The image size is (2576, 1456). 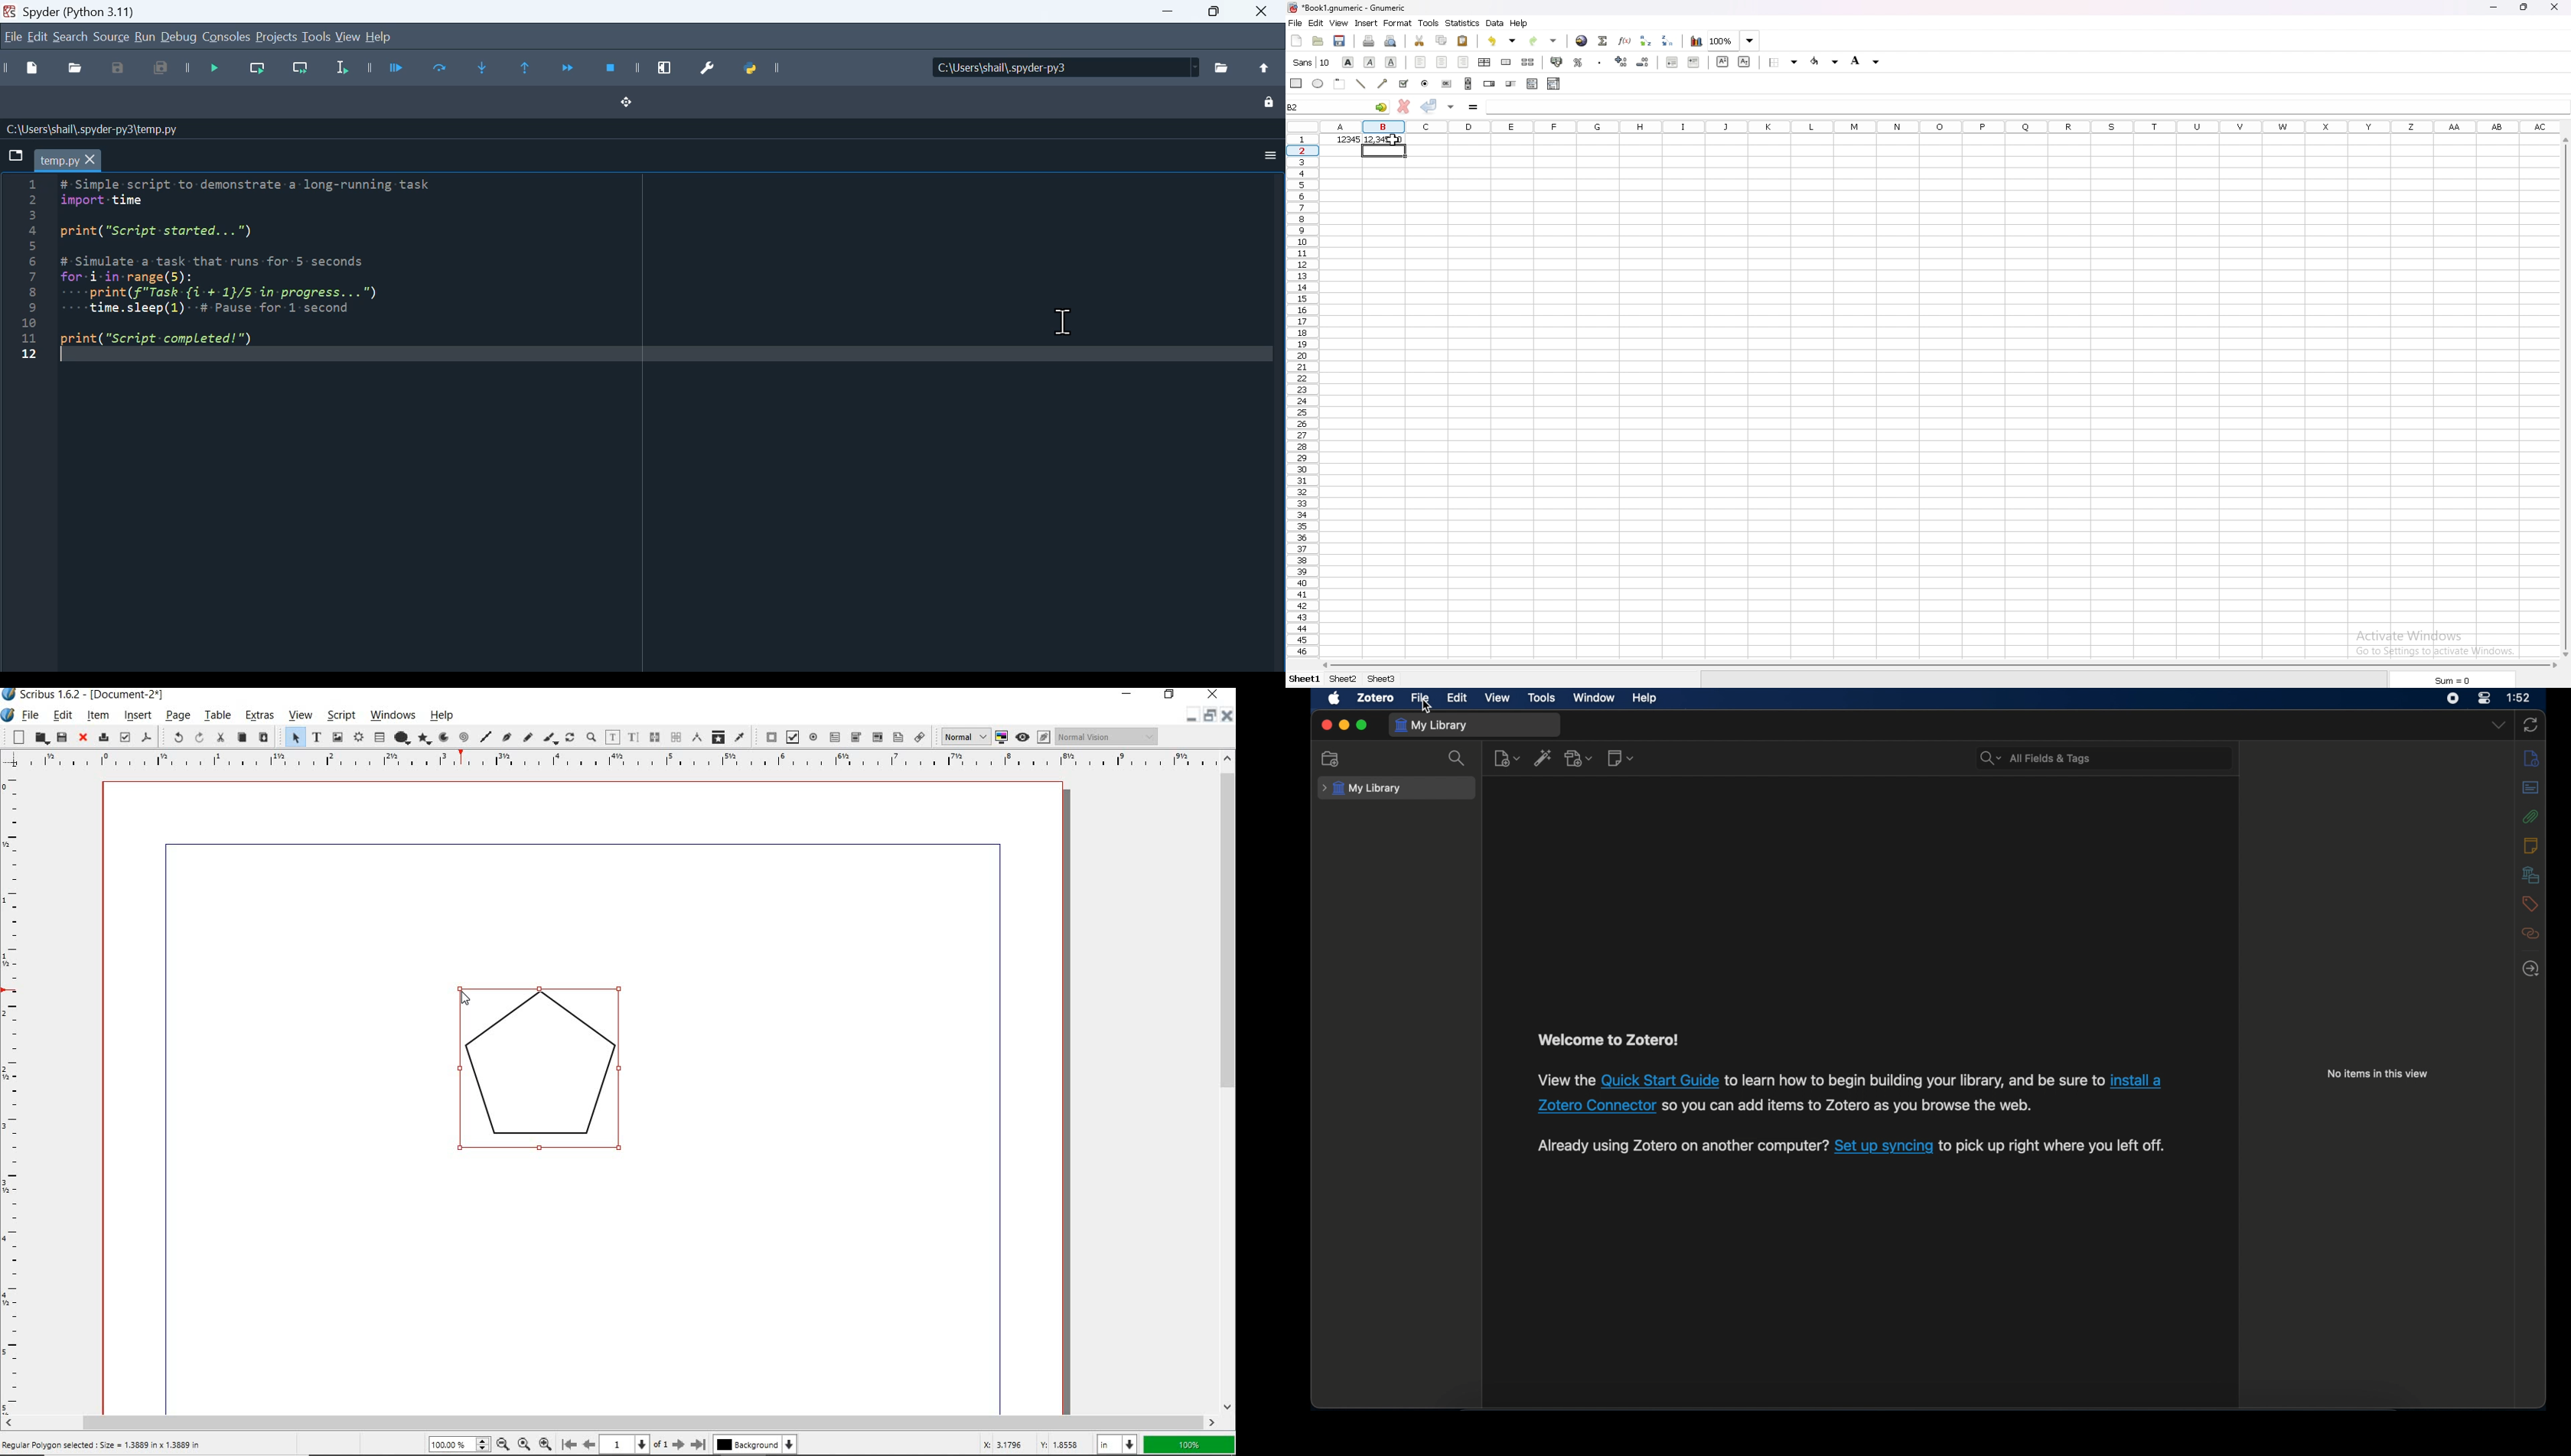 I want to click on New file, so click(x=31, y=68).